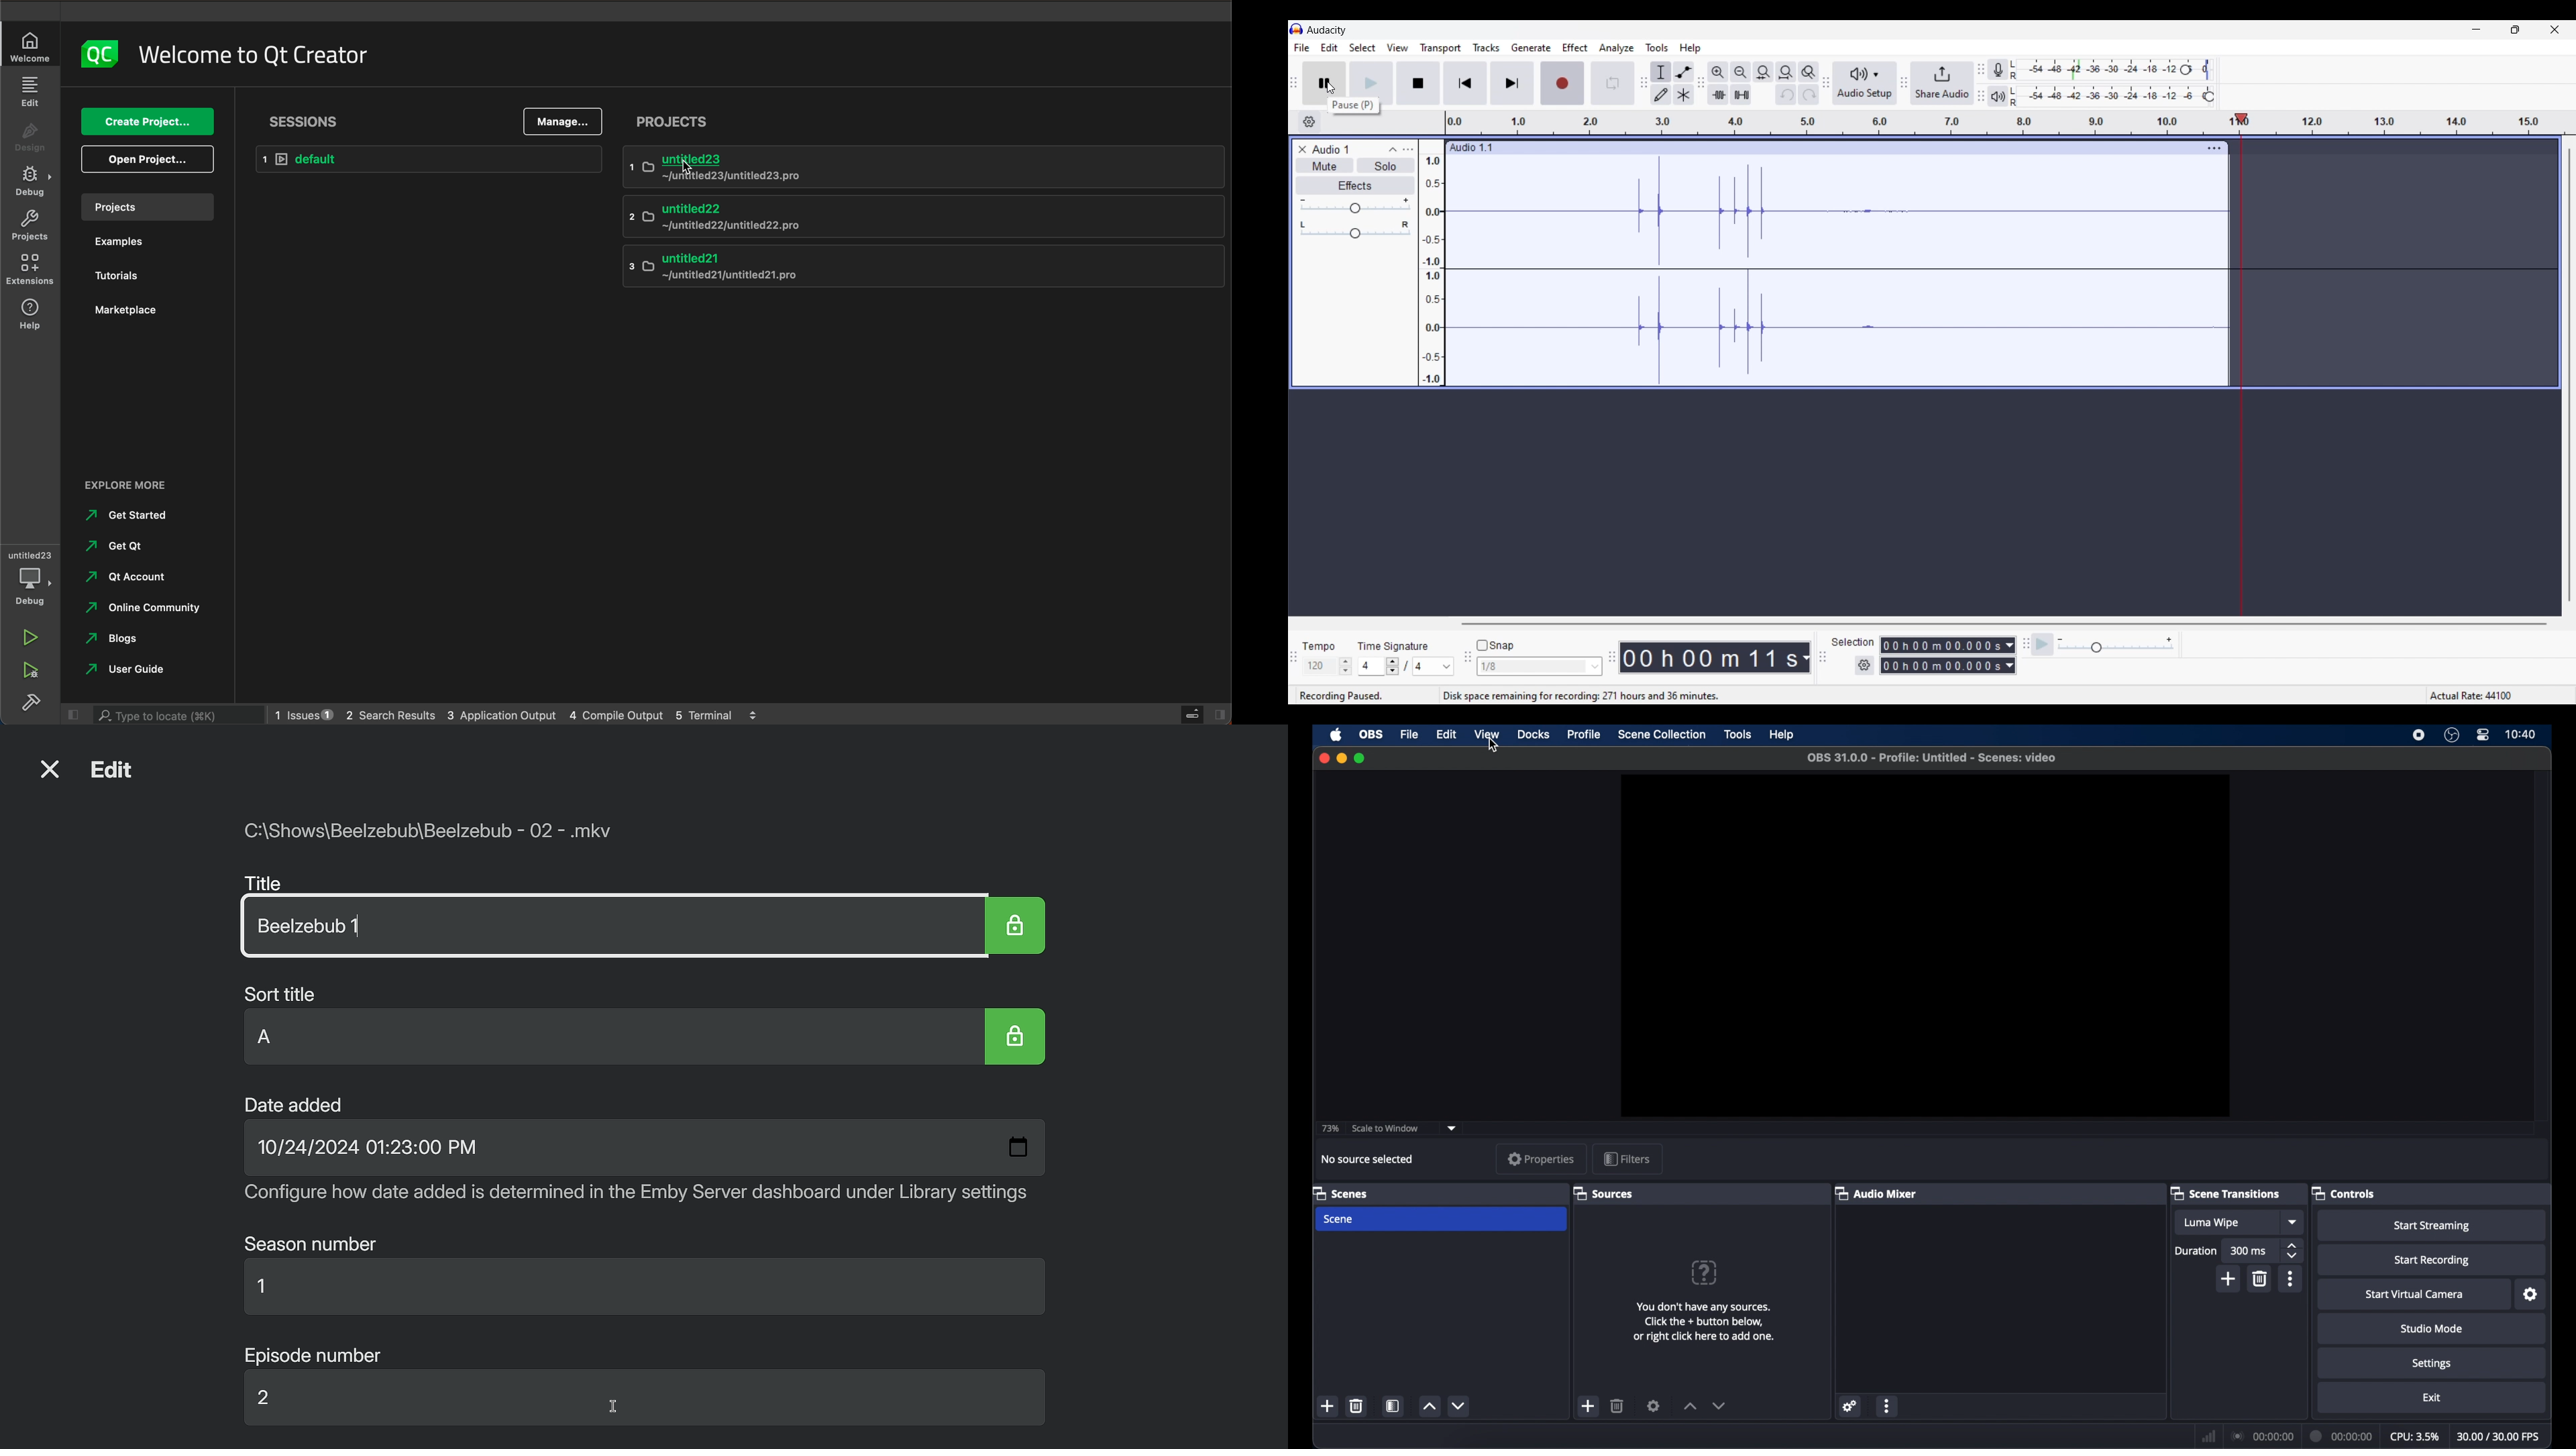 This screenshot has height=1456, width=2576. I want to click on profile, so click(1585, 734).